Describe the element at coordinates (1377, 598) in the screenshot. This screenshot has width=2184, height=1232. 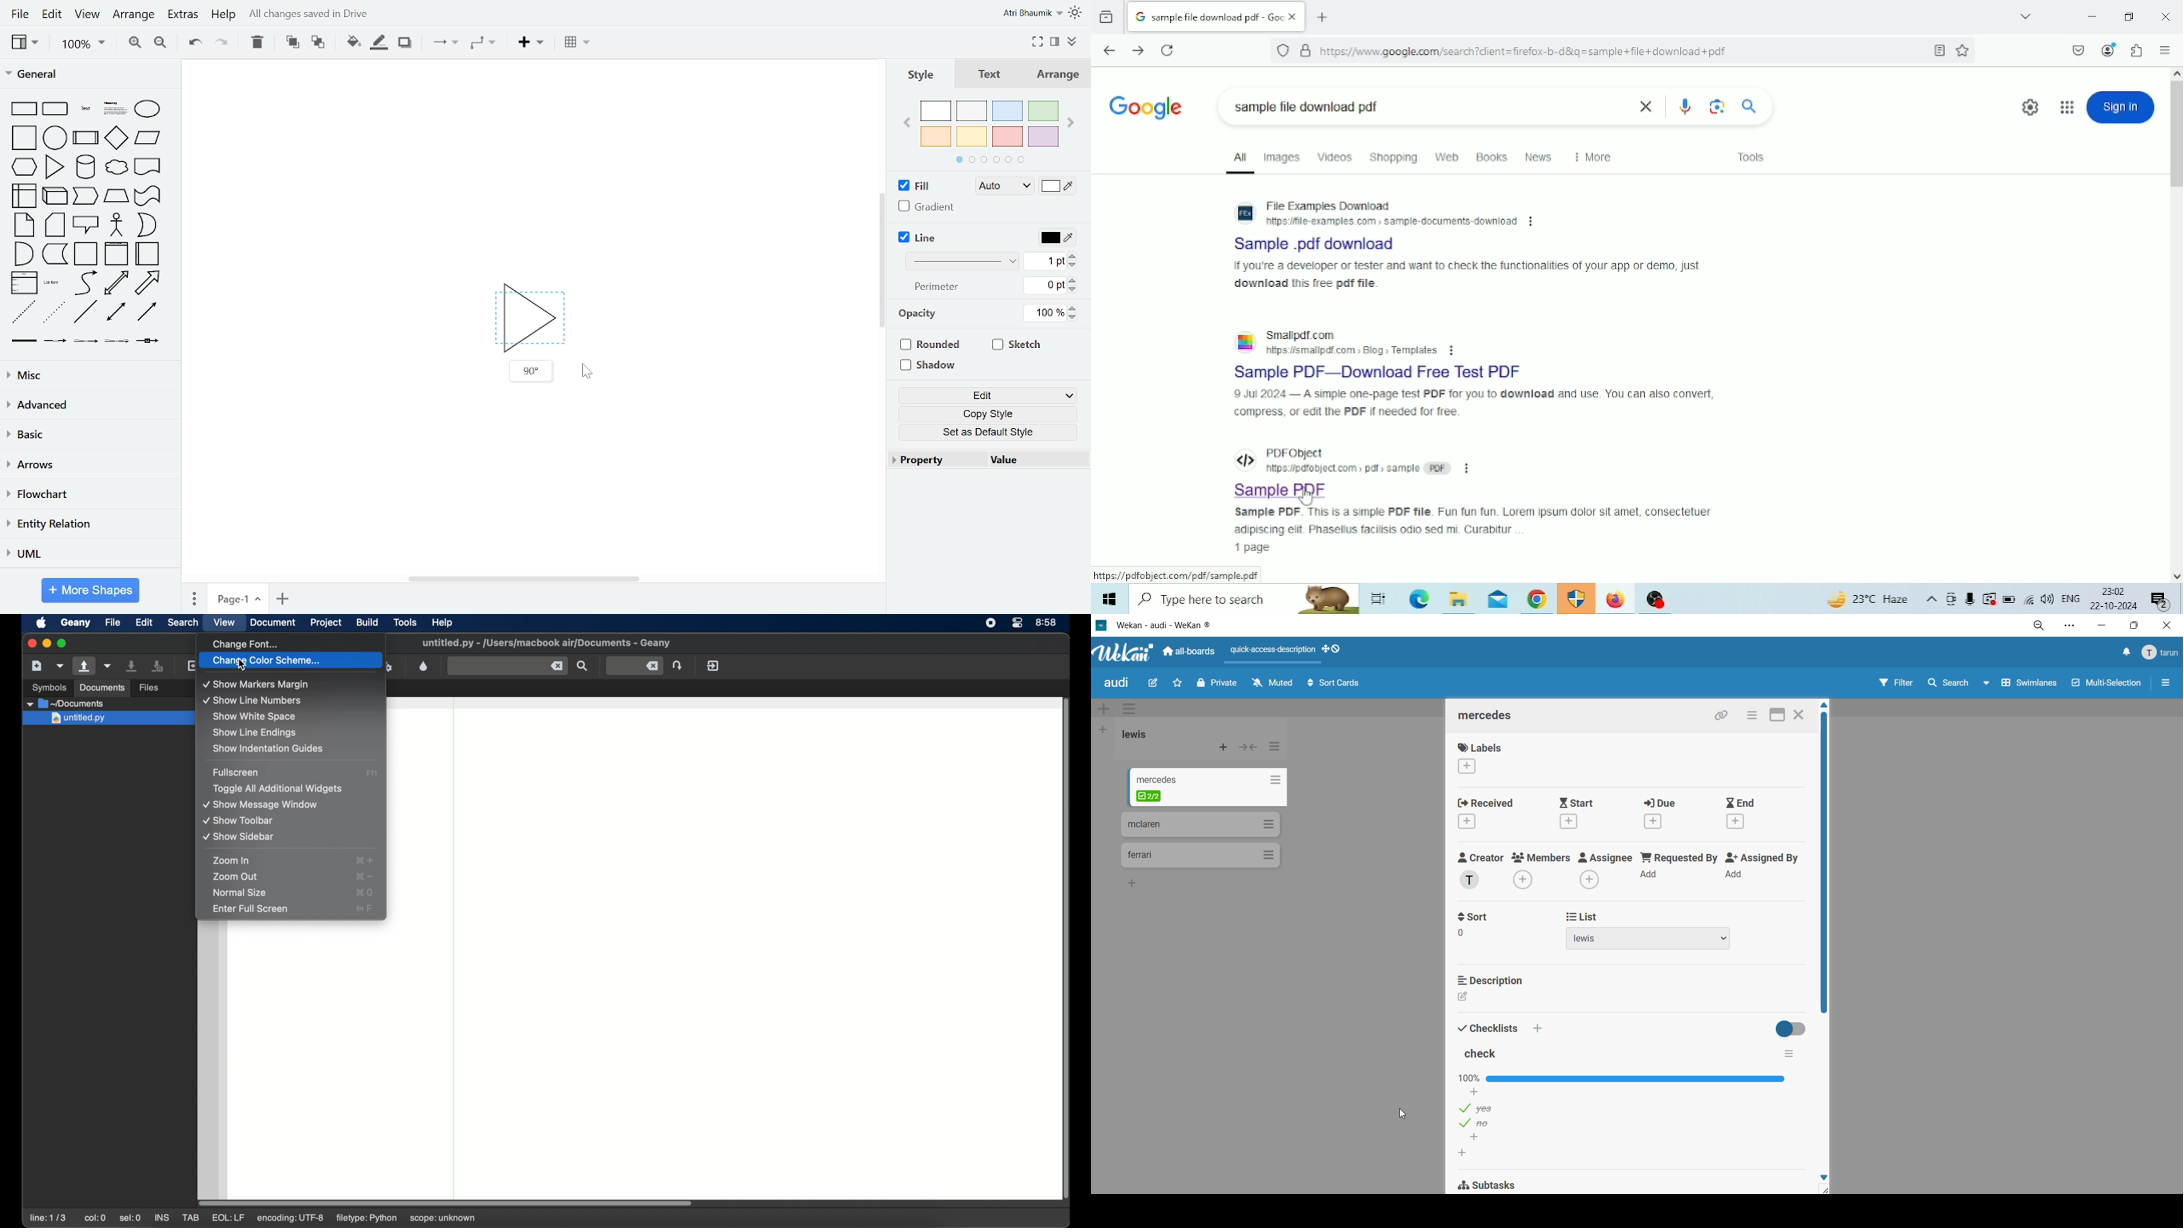
I see `Task View` at that location.